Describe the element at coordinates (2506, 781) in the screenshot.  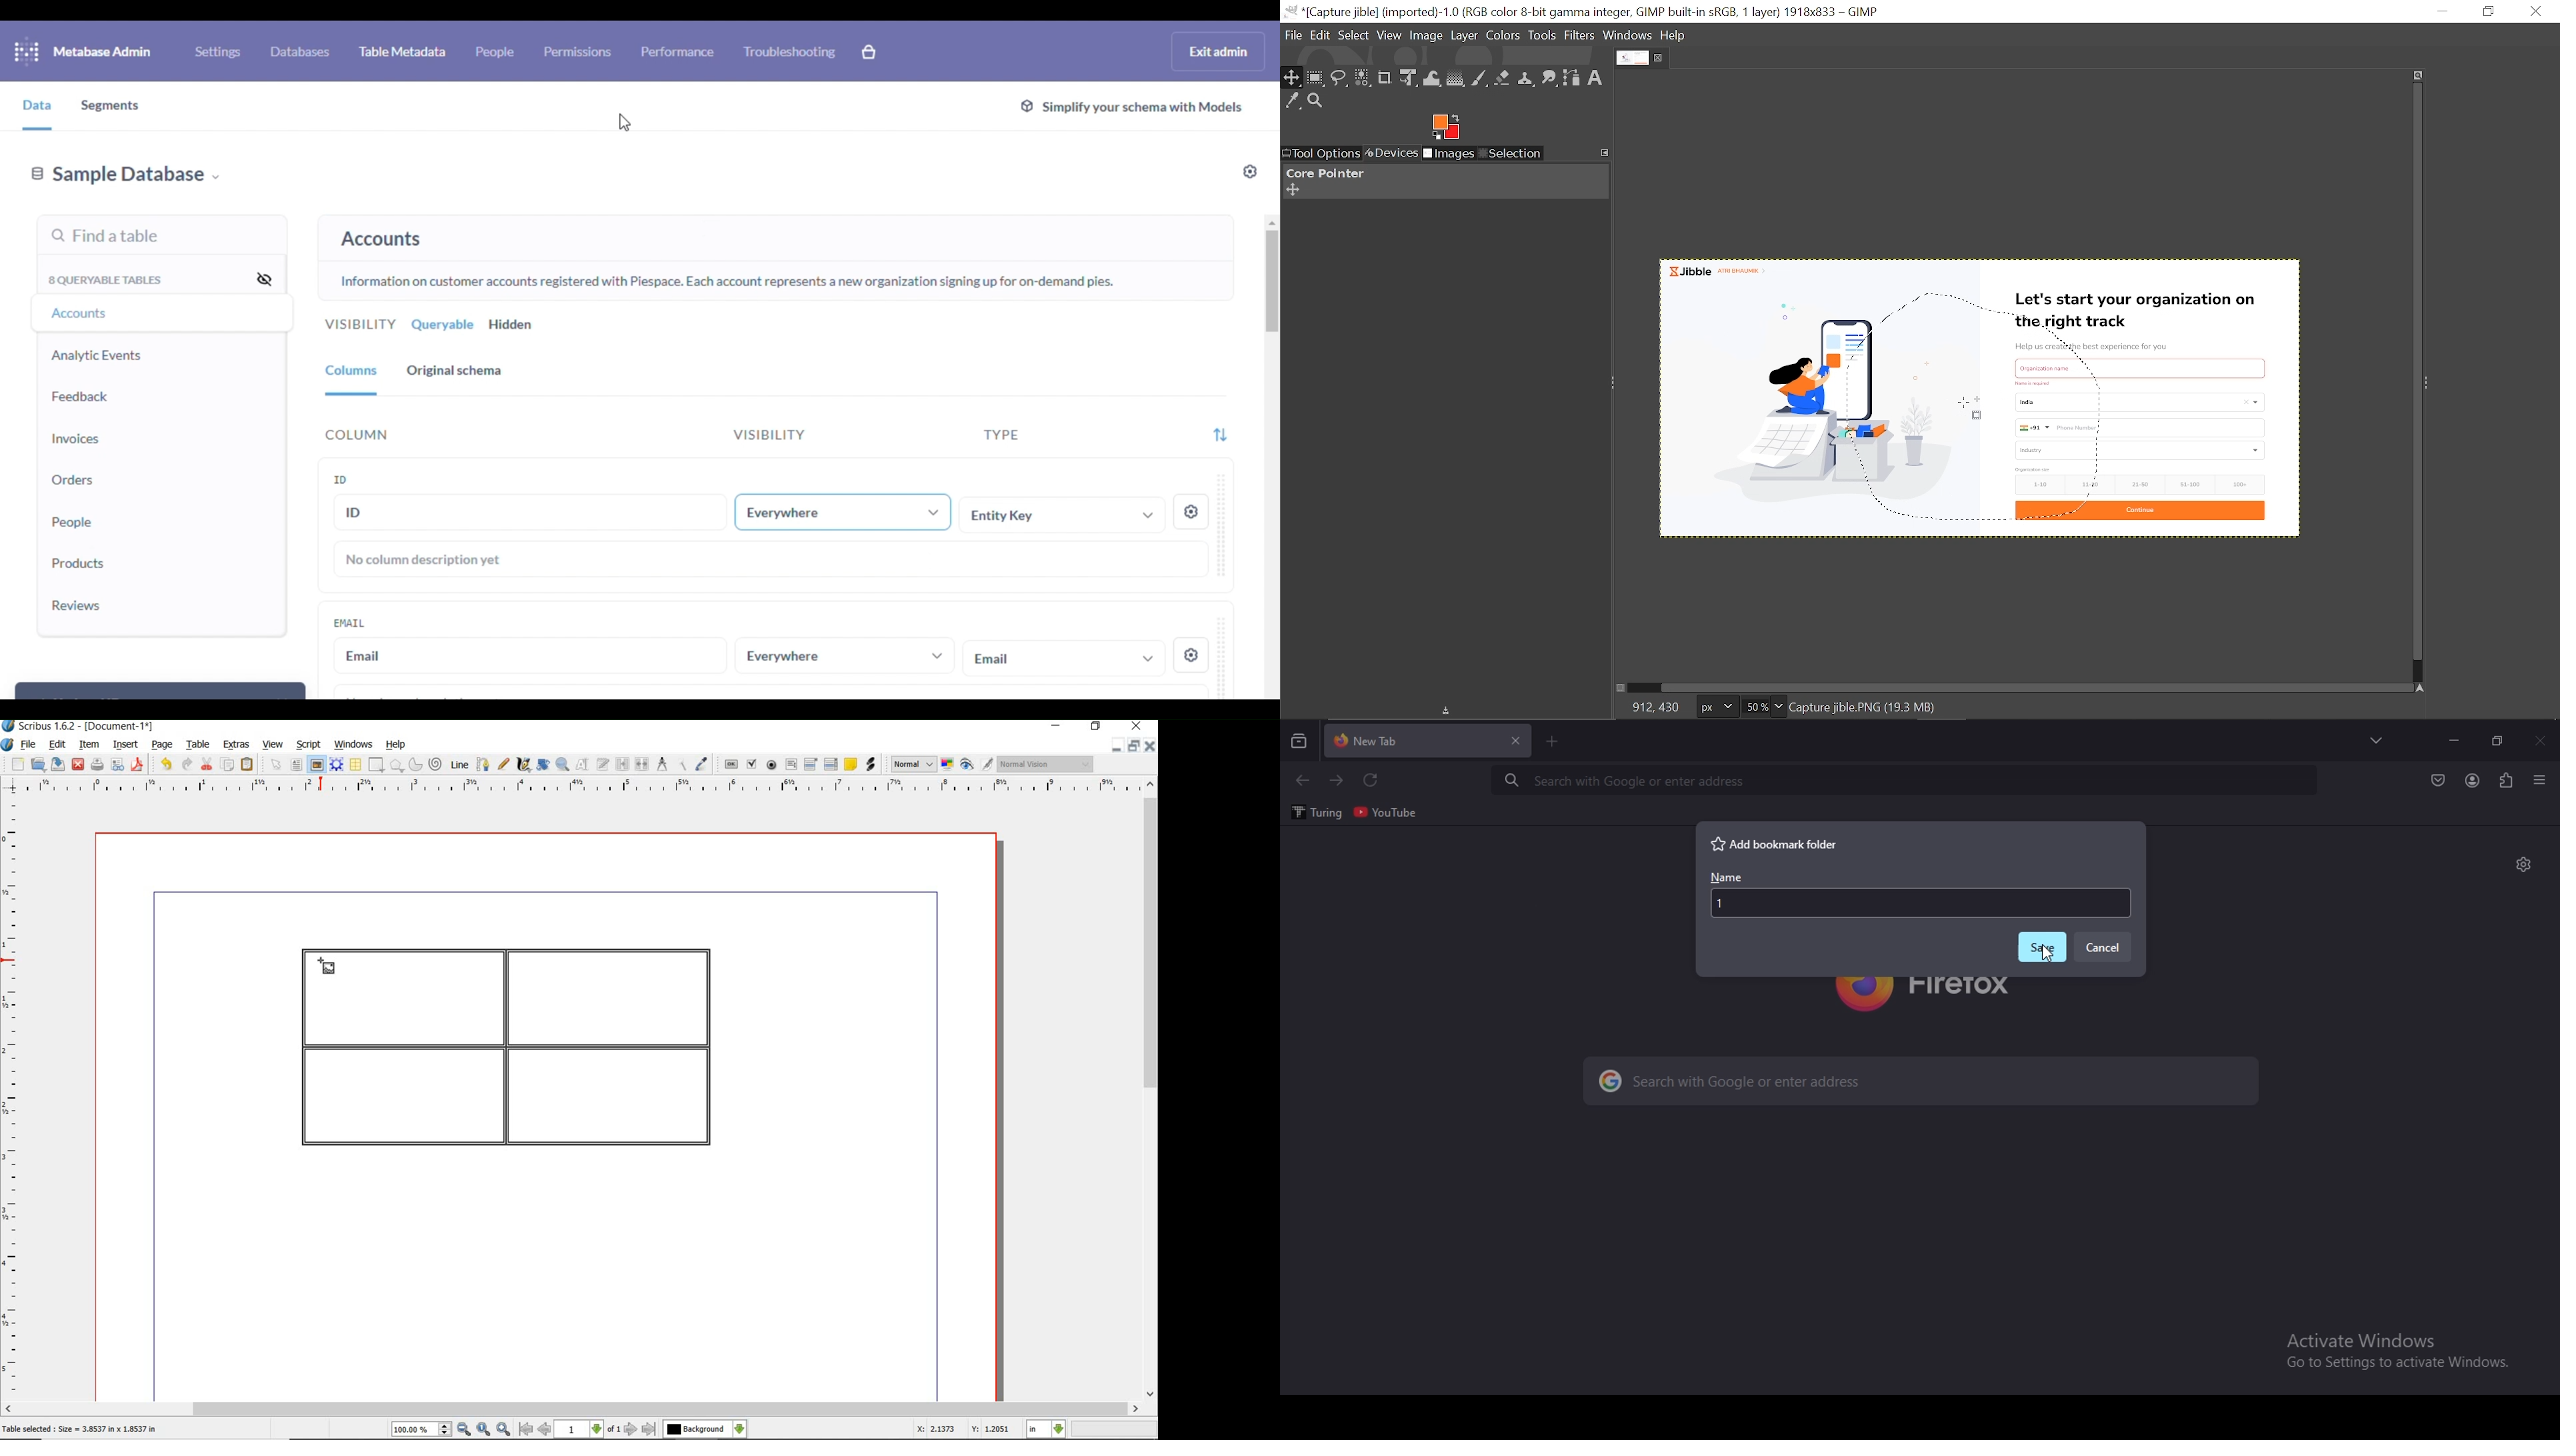
I see `extensions` at that location.